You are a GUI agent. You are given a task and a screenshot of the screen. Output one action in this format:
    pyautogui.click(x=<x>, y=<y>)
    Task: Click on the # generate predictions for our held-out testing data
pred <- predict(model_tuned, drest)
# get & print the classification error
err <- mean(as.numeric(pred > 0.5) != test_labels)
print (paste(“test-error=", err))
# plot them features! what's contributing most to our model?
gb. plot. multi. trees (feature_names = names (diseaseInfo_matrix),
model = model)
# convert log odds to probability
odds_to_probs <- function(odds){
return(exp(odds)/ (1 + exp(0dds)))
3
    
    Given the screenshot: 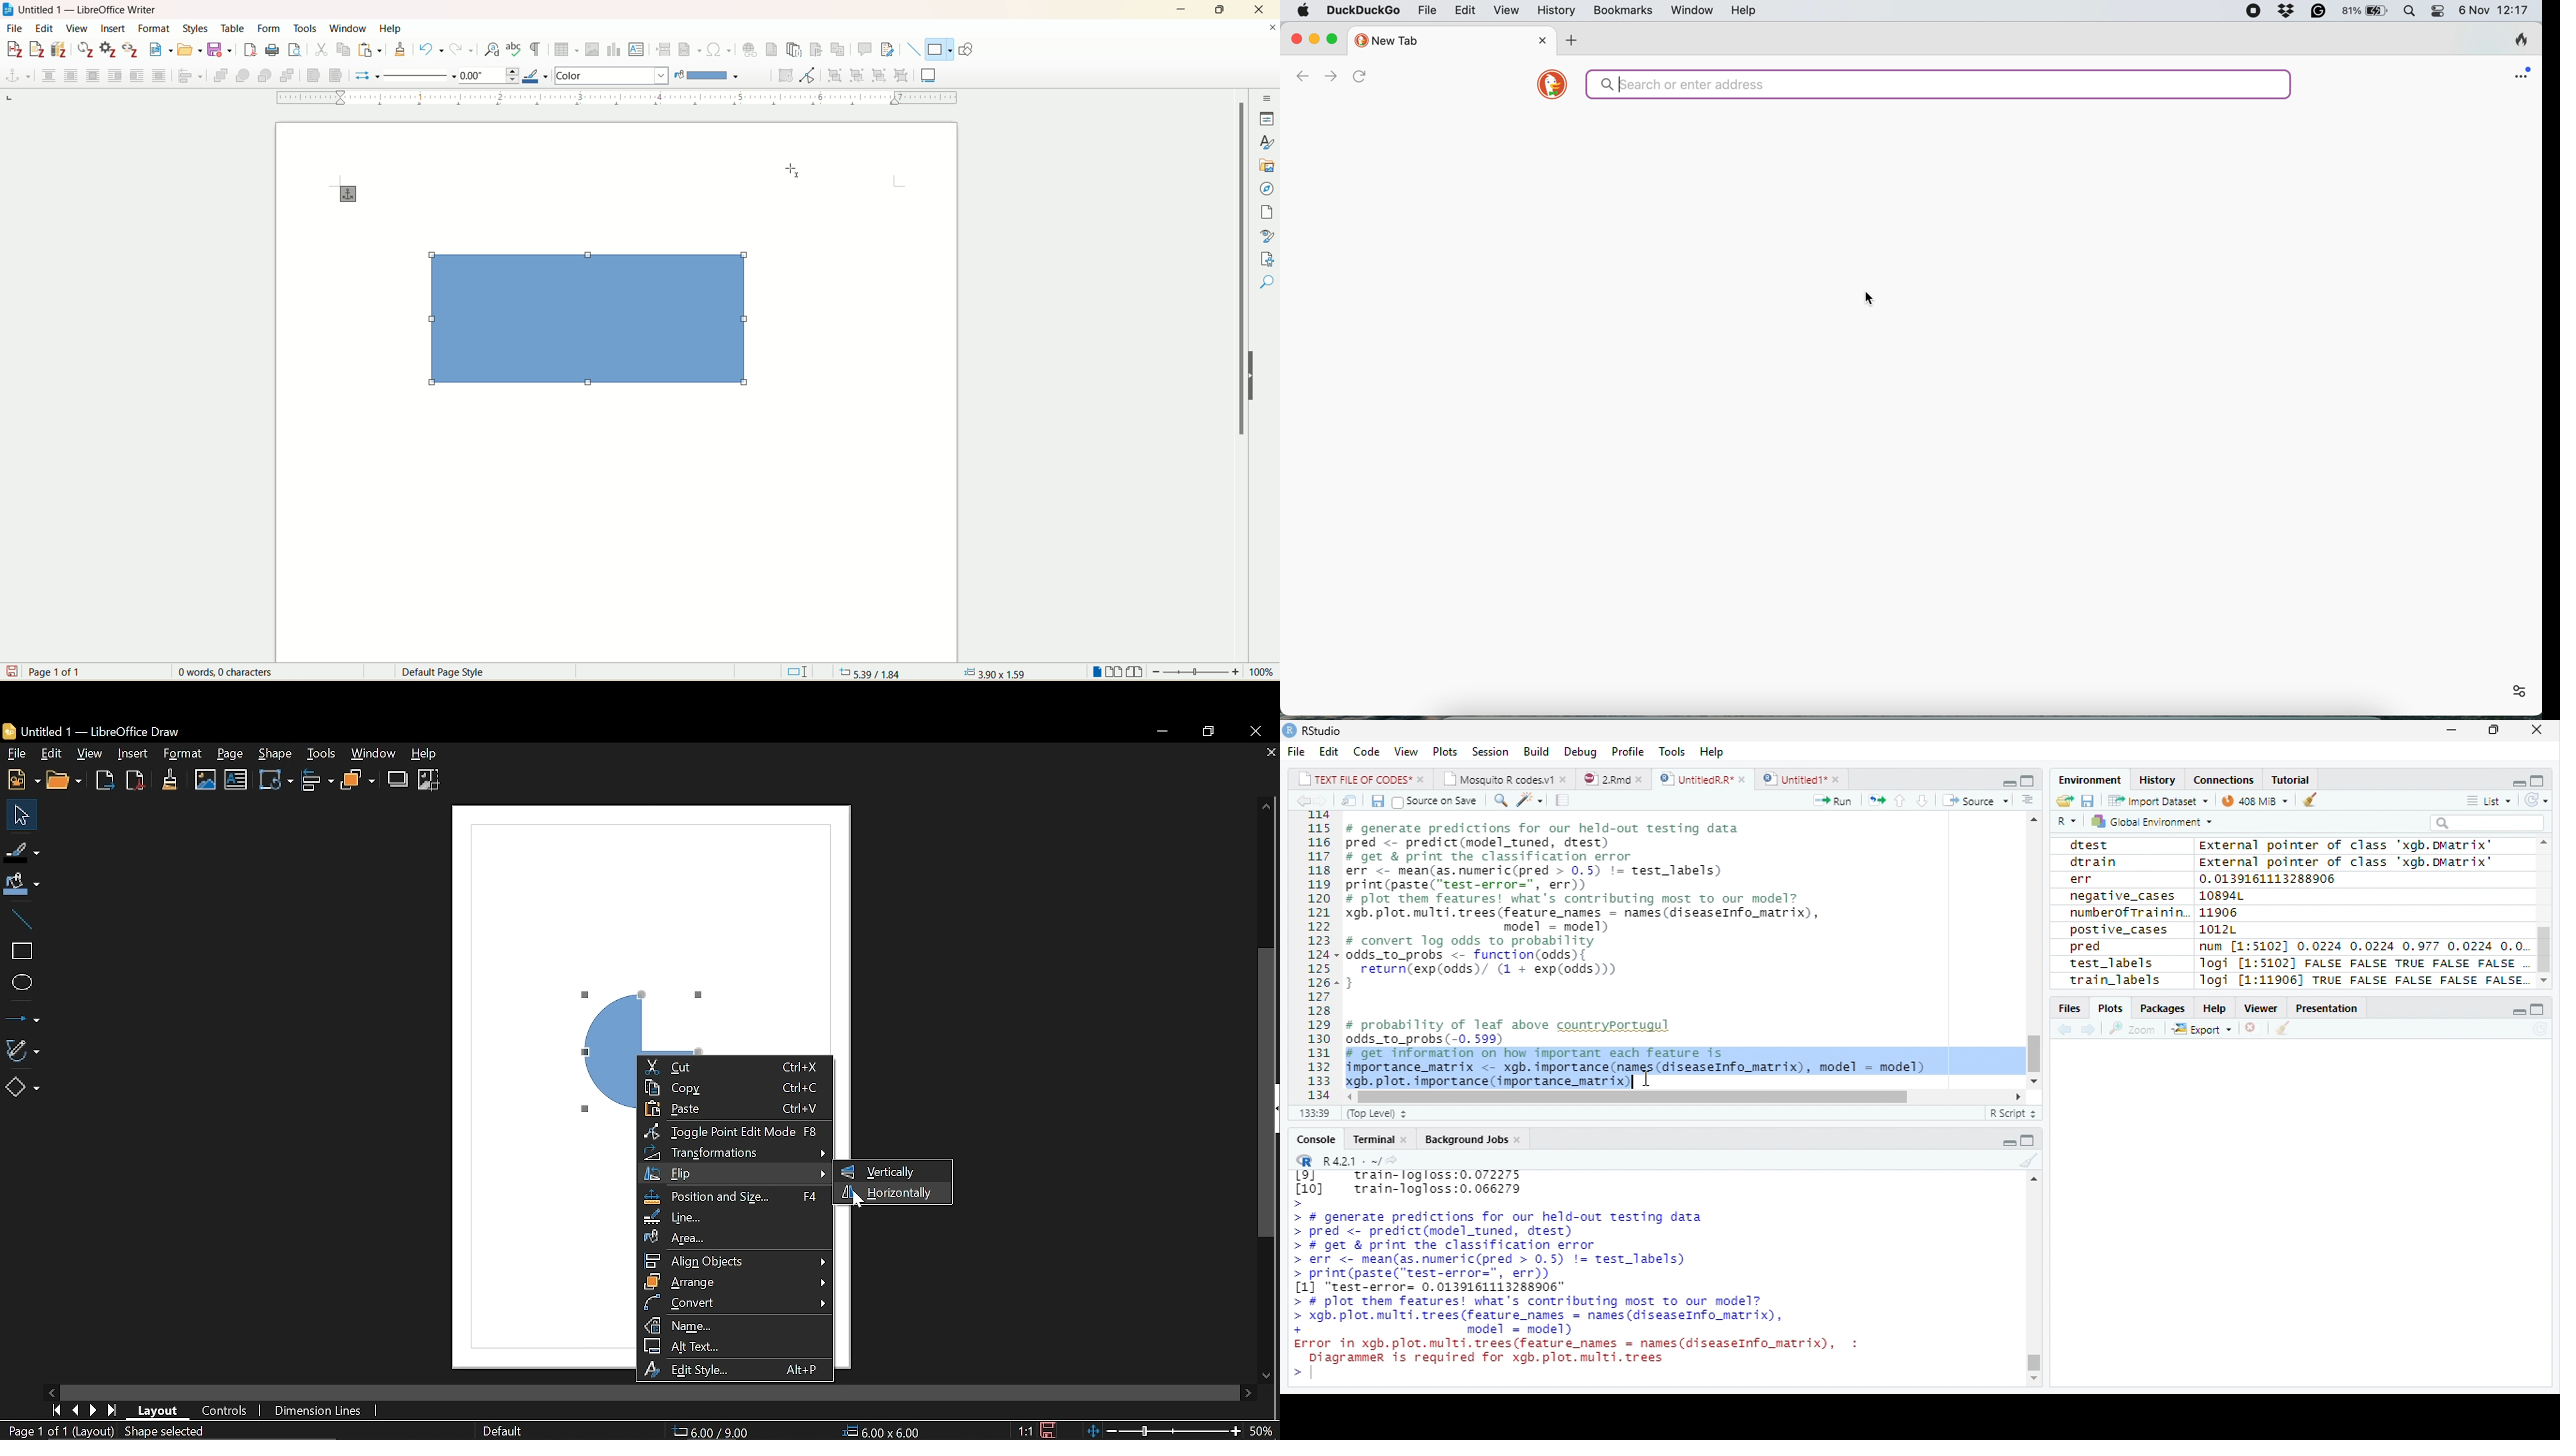 What is the action you would take?
    pyautogui.click(x=1593, y=911)
    